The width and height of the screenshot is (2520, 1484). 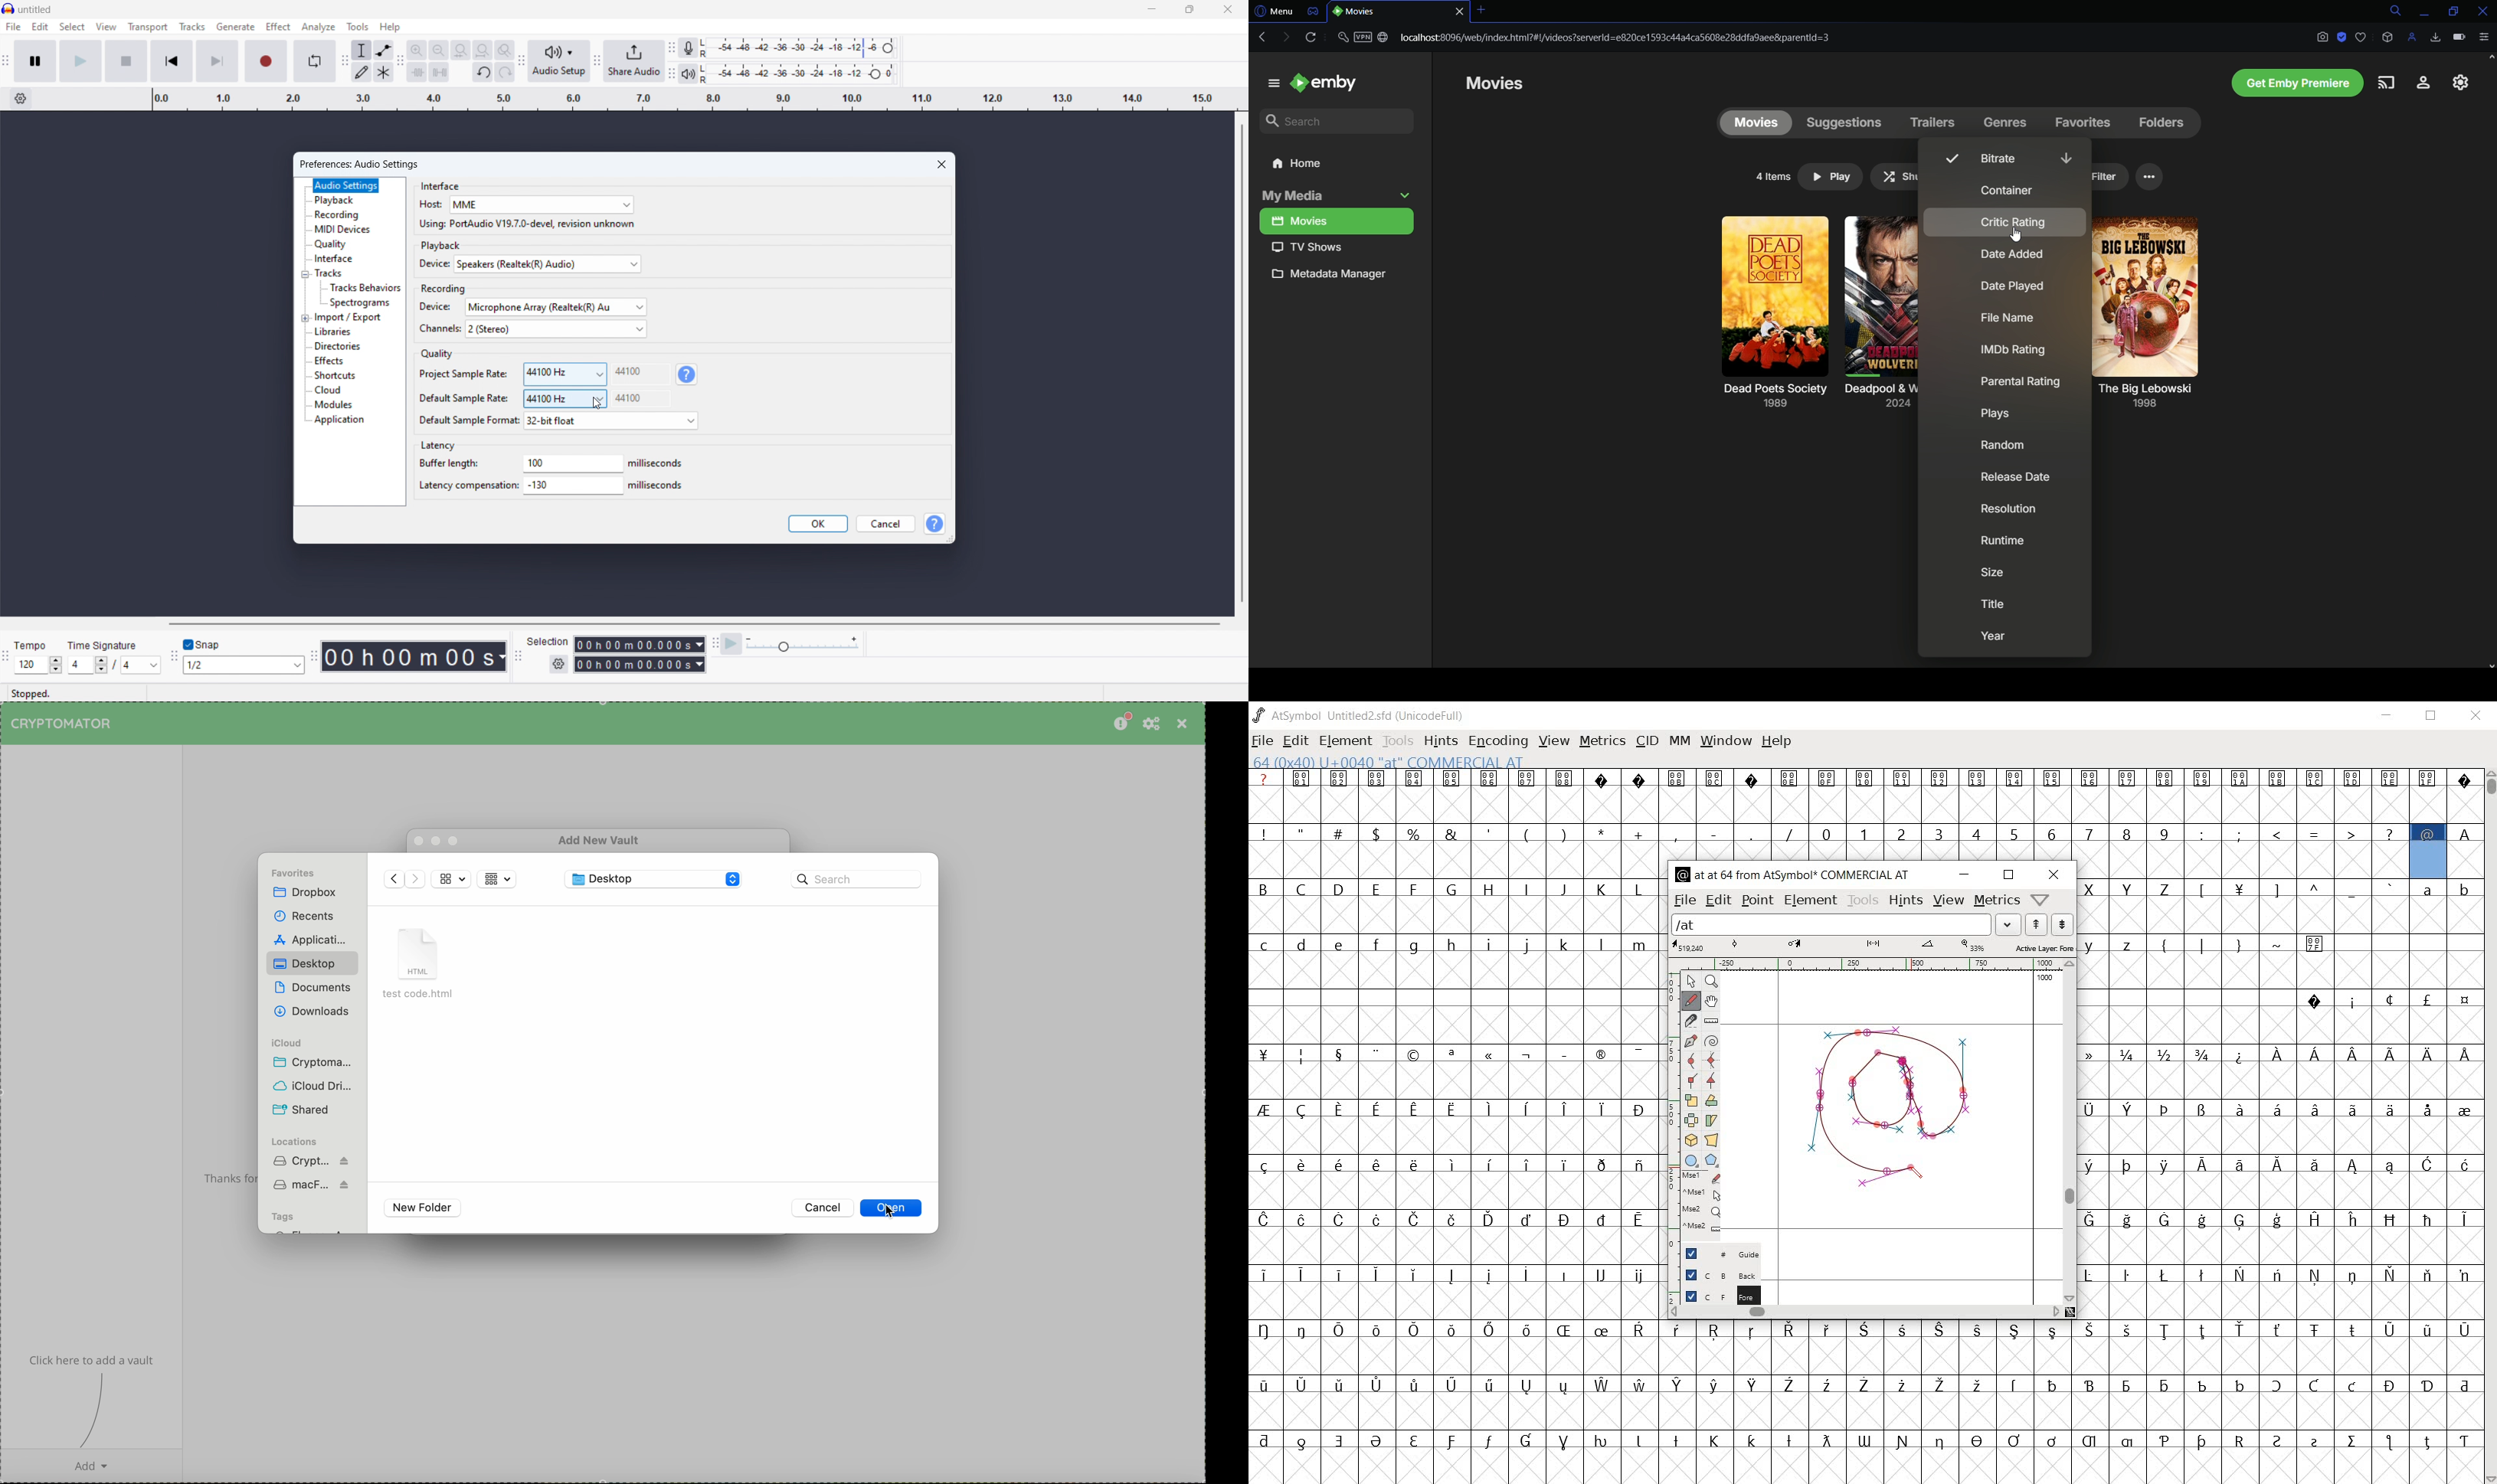 I want to click on Filter, so click(x=2099, y=179).